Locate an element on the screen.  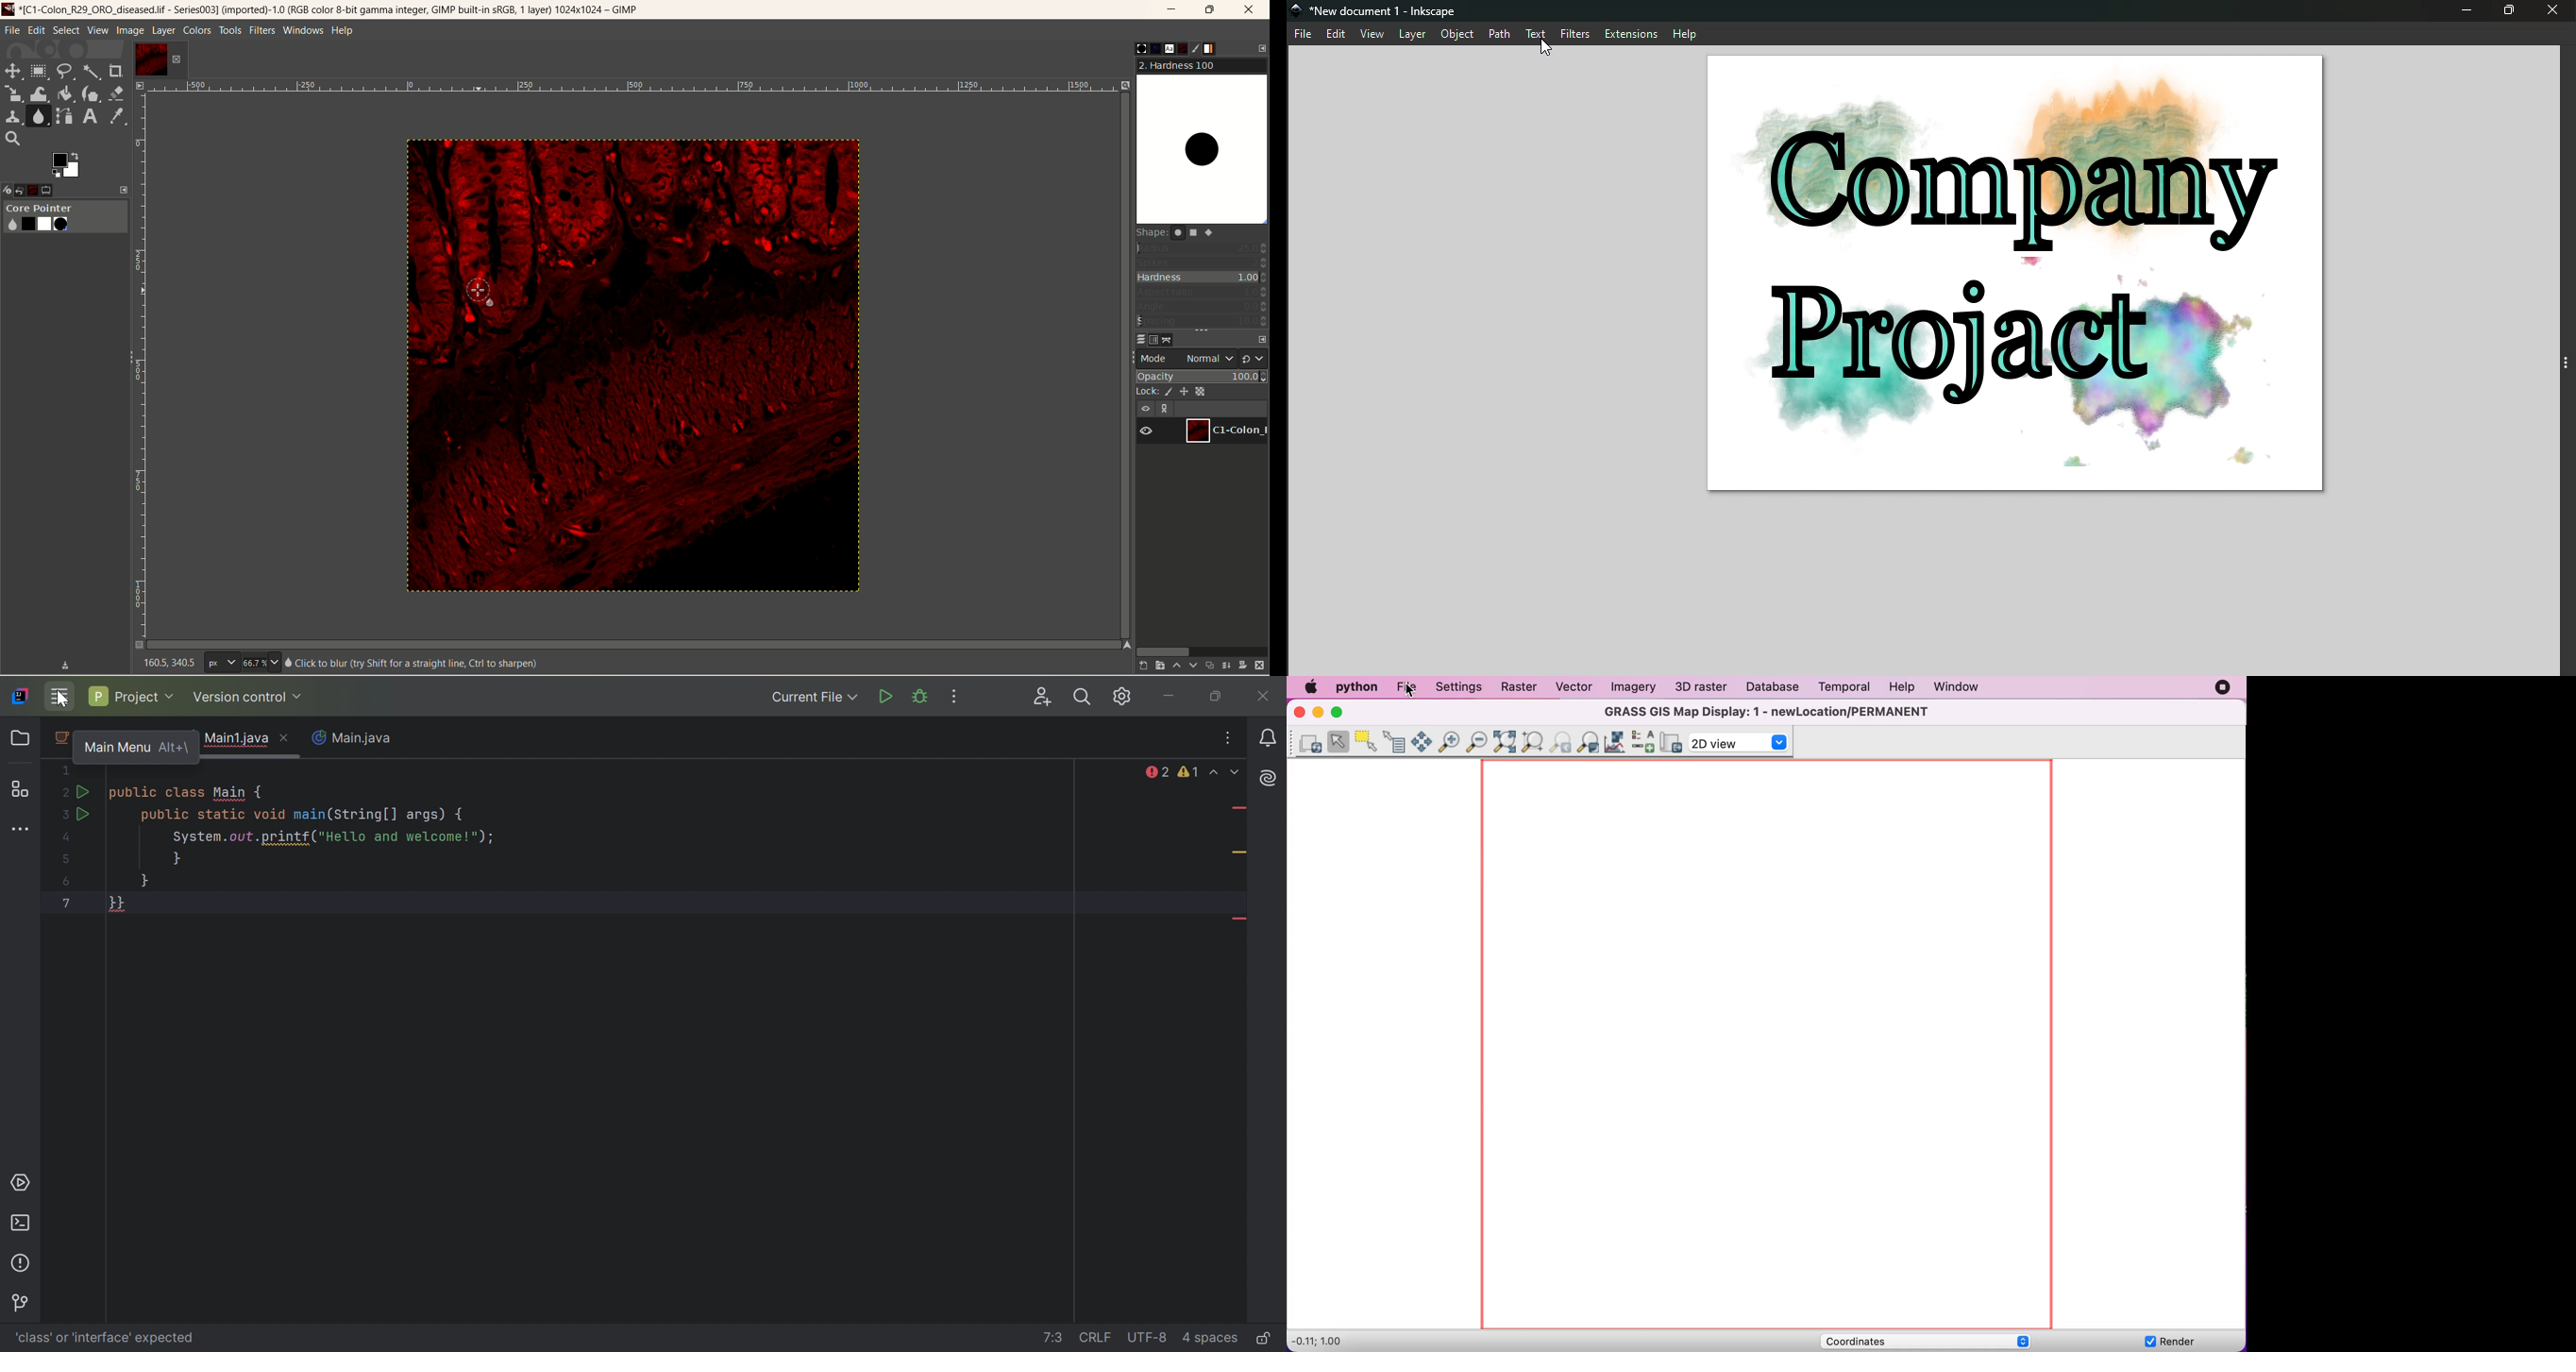
aspect ratio is located at coordinates (1202, 292).